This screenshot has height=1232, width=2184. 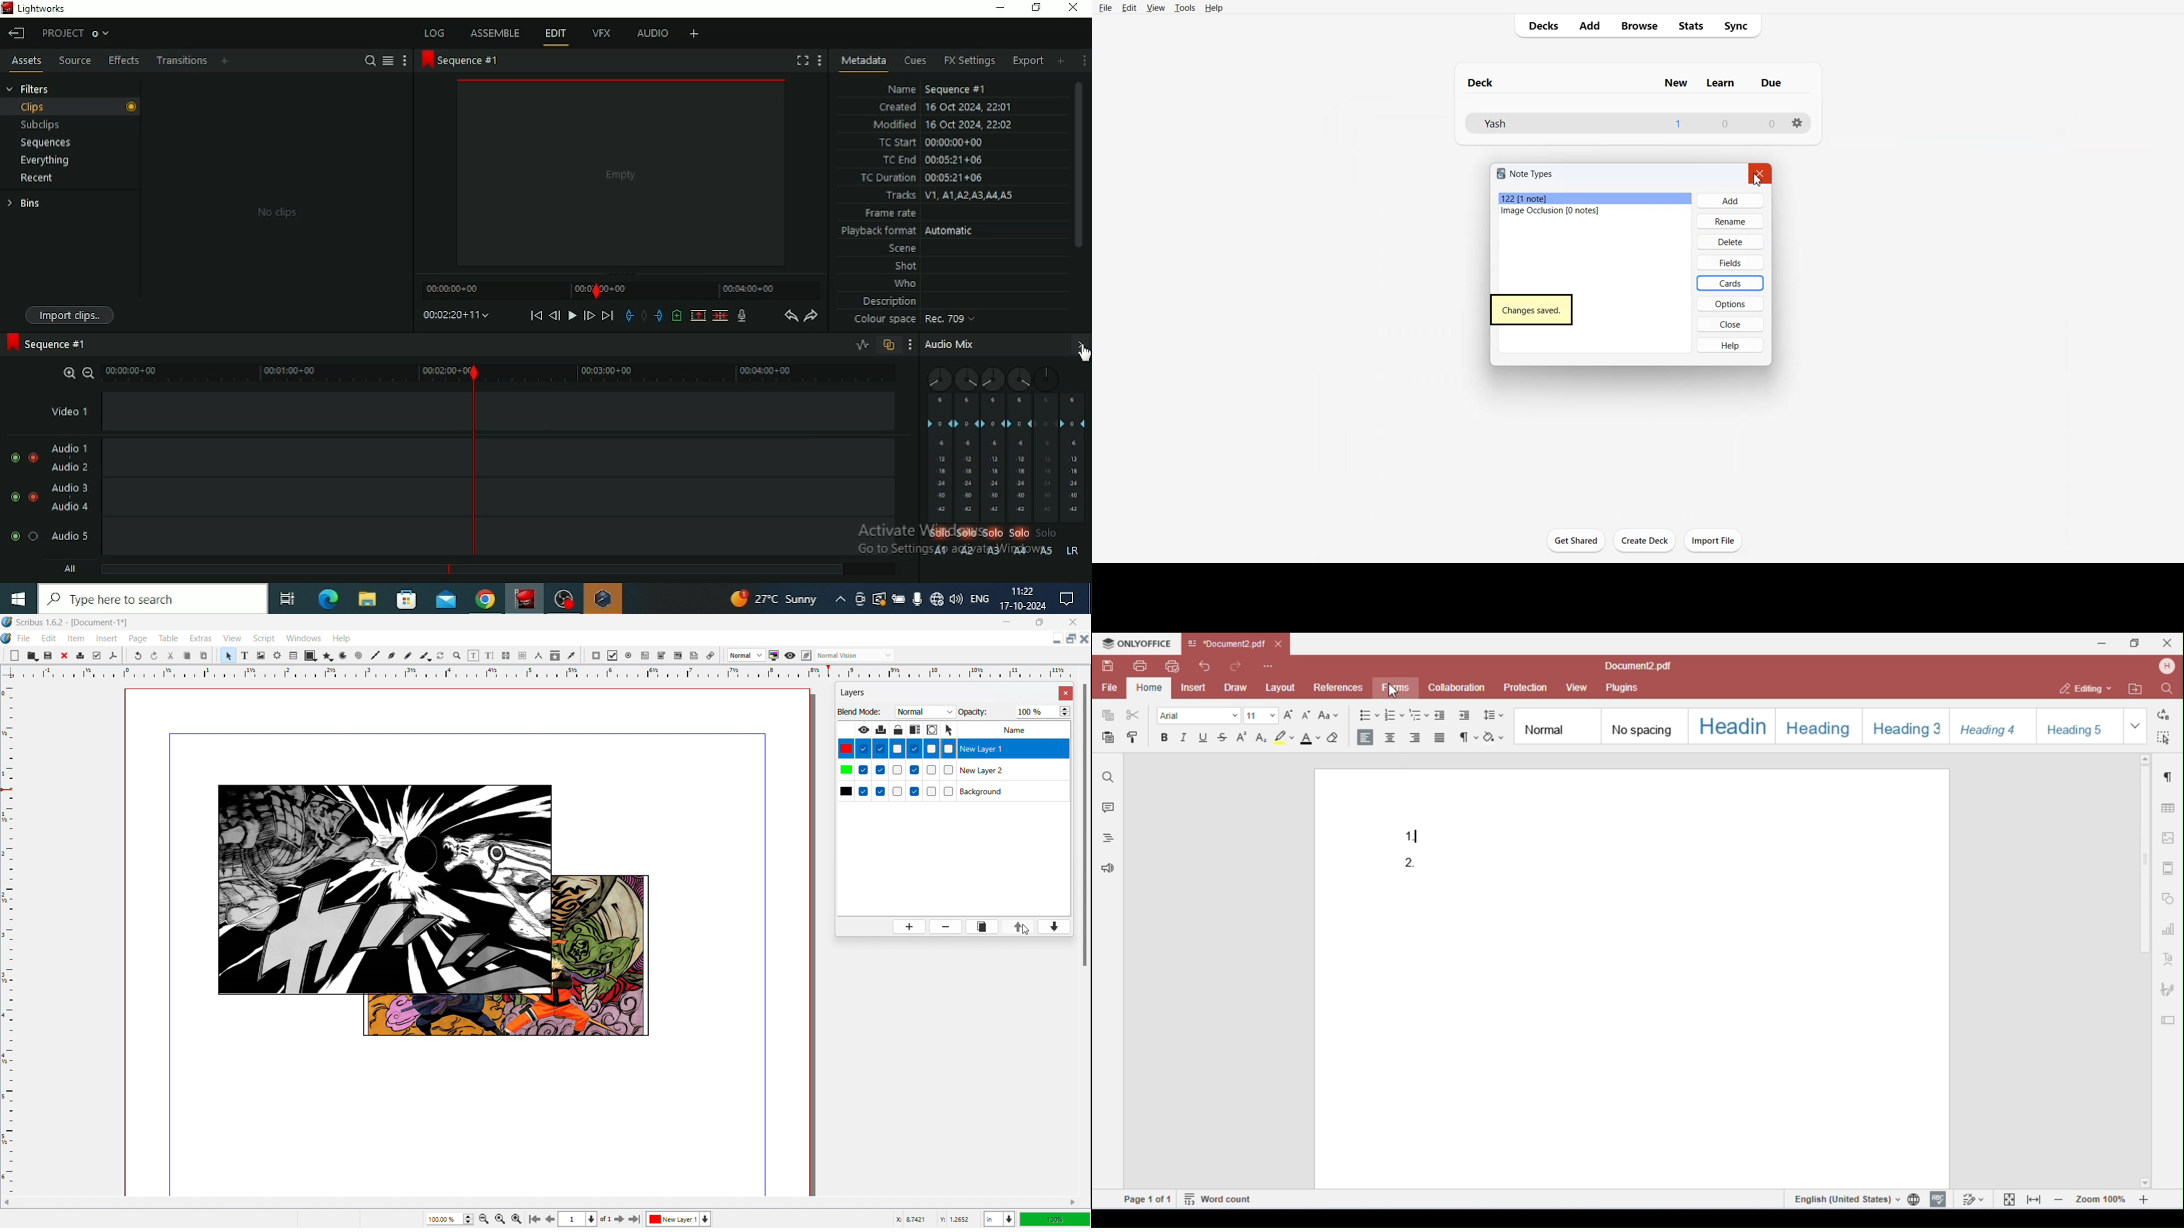 What do you see at coordinates (636, 1219) in the screenshot?
I see `go to last page` at bounding box center [636, 1219].